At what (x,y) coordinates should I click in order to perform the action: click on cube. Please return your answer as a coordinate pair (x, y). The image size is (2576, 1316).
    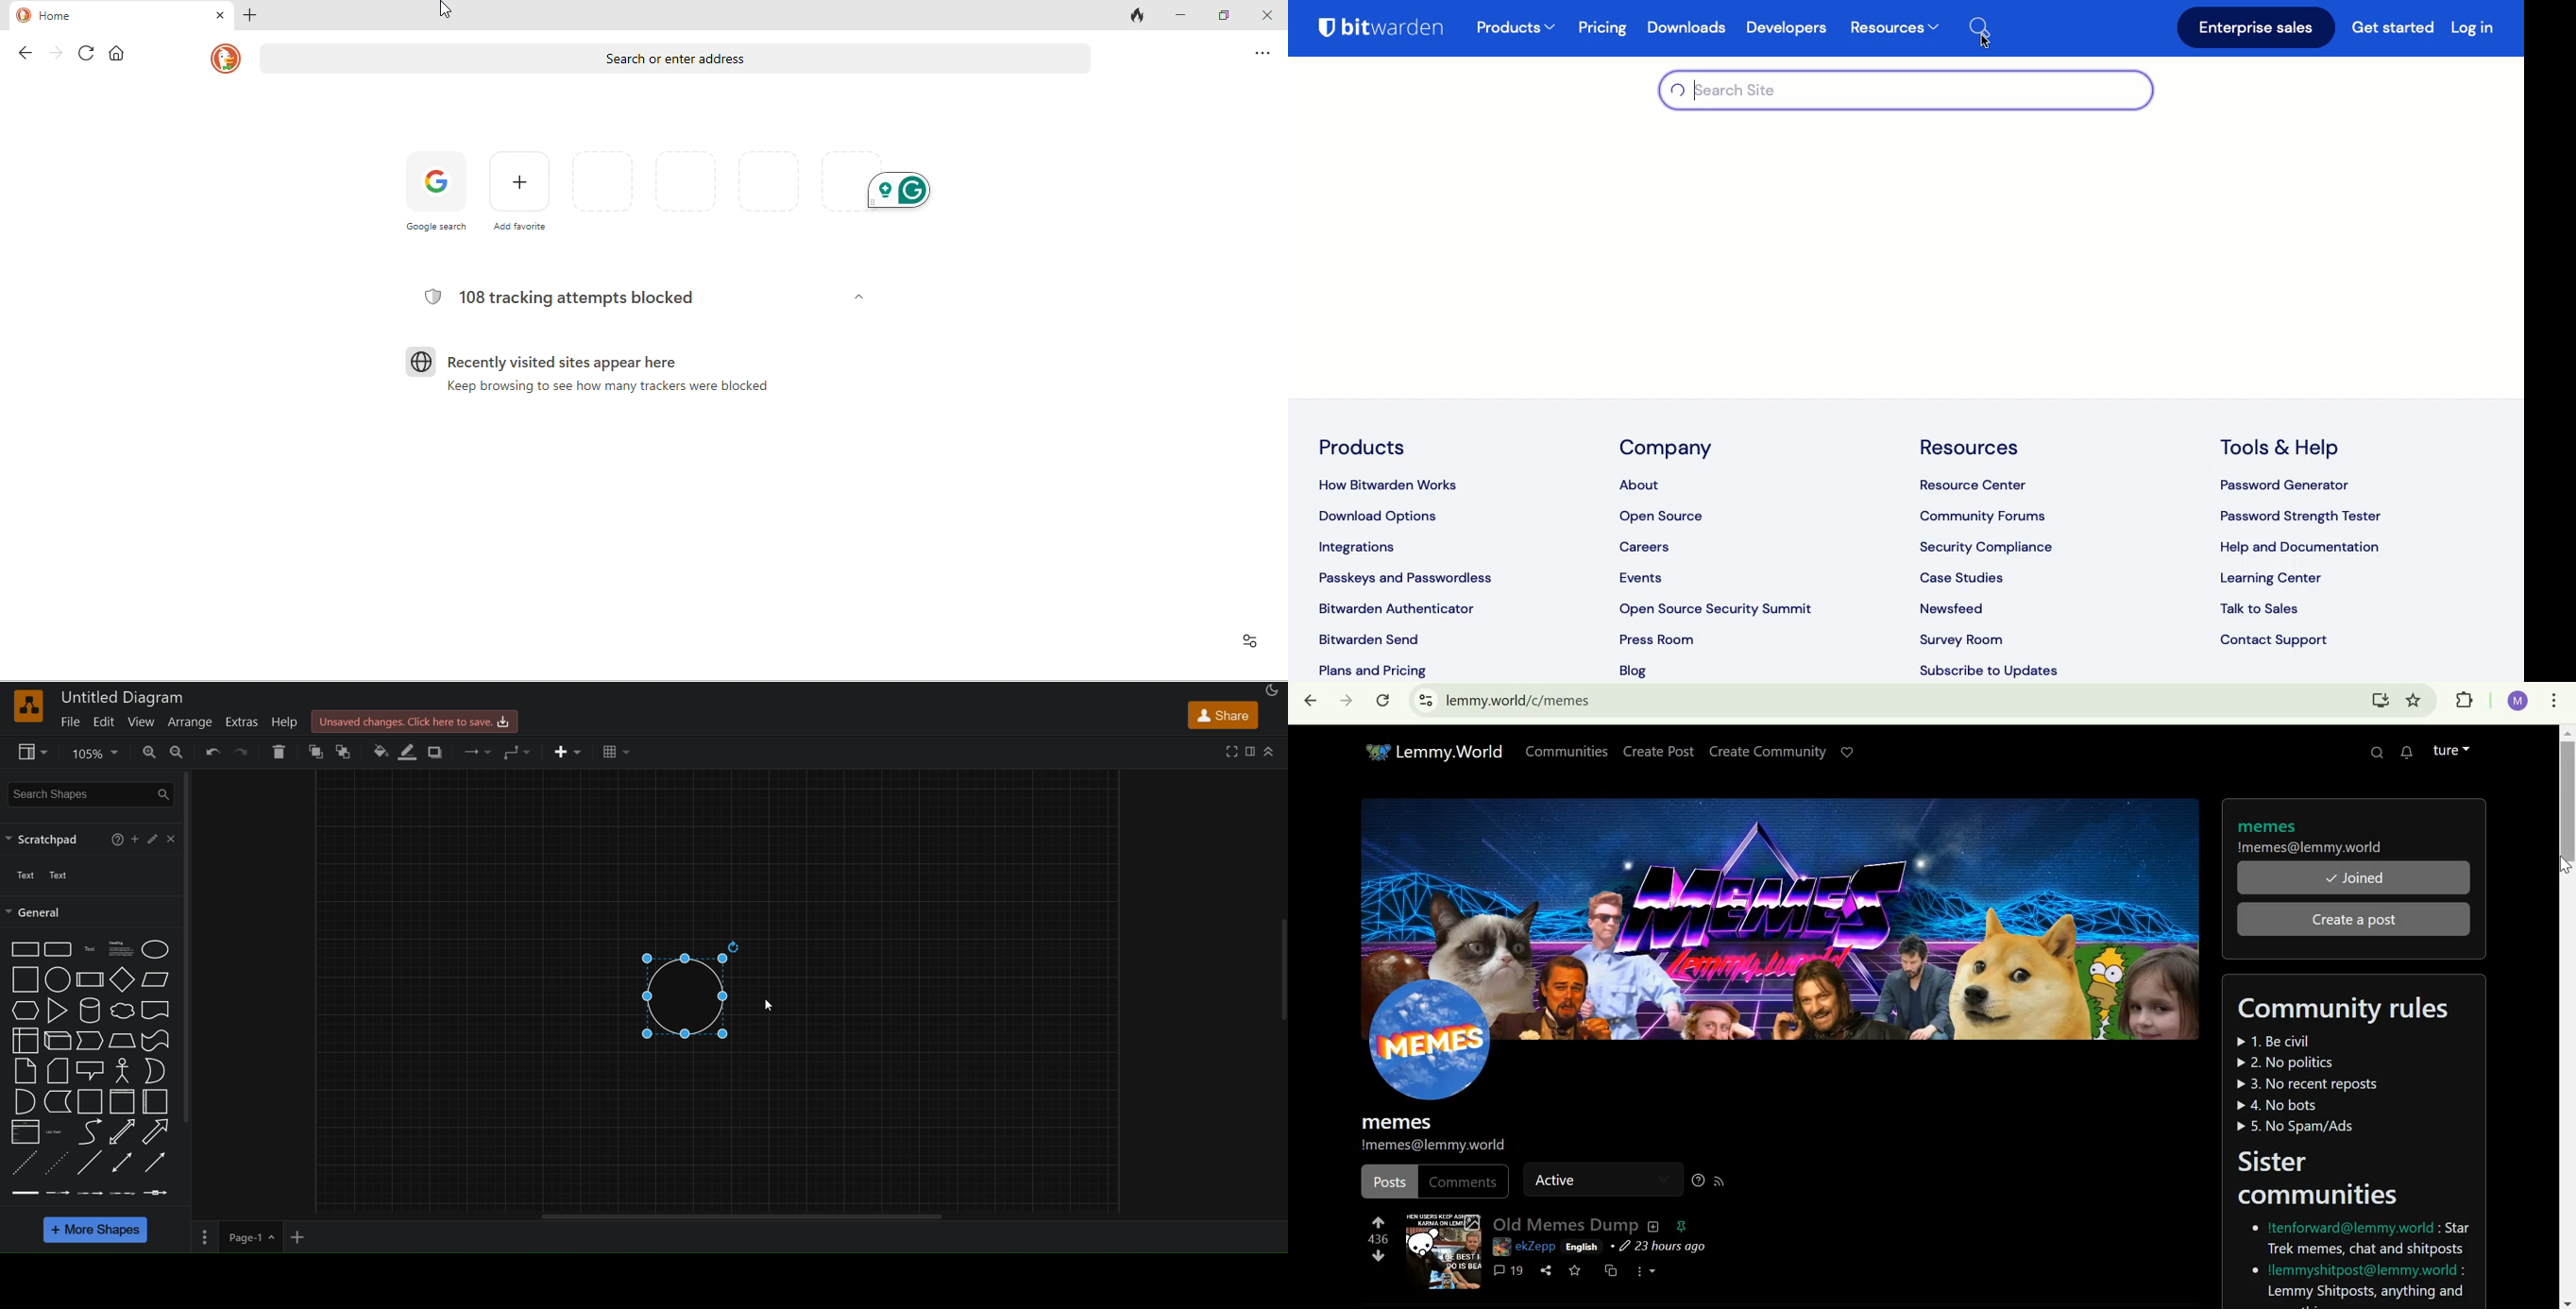
    Looking at the image, I should click on (56, 1041).